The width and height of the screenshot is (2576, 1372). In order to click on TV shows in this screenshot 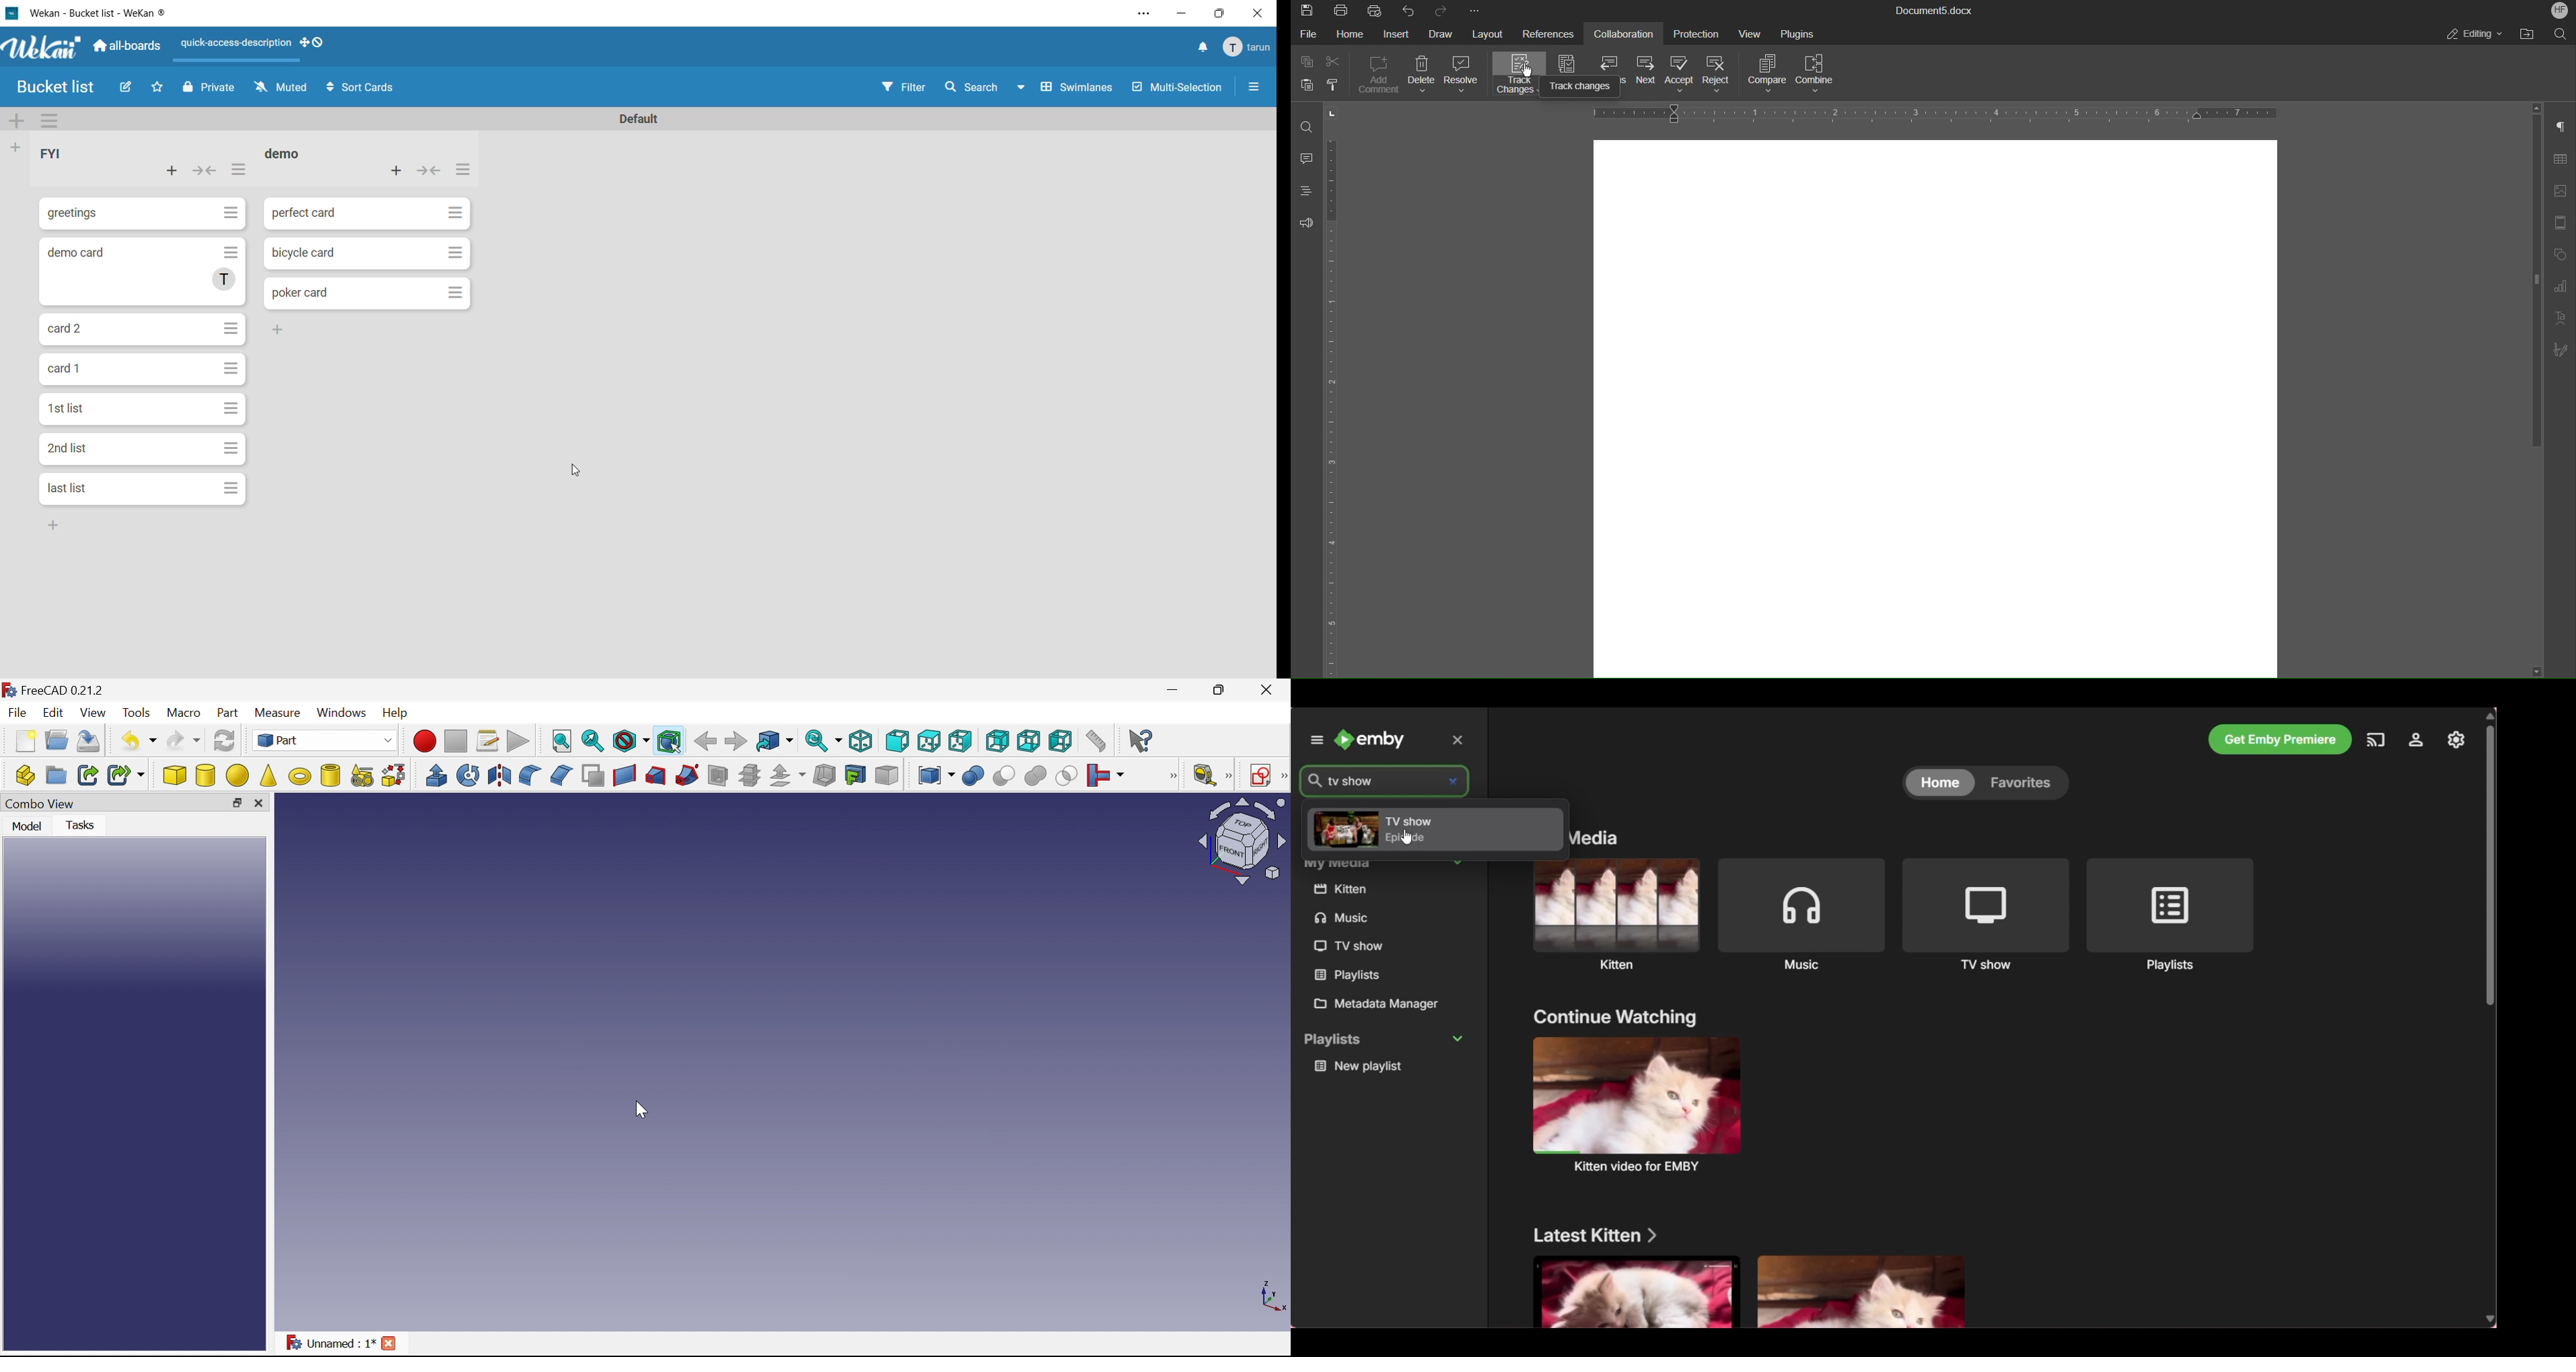, I will do `click(1985, 913)`.